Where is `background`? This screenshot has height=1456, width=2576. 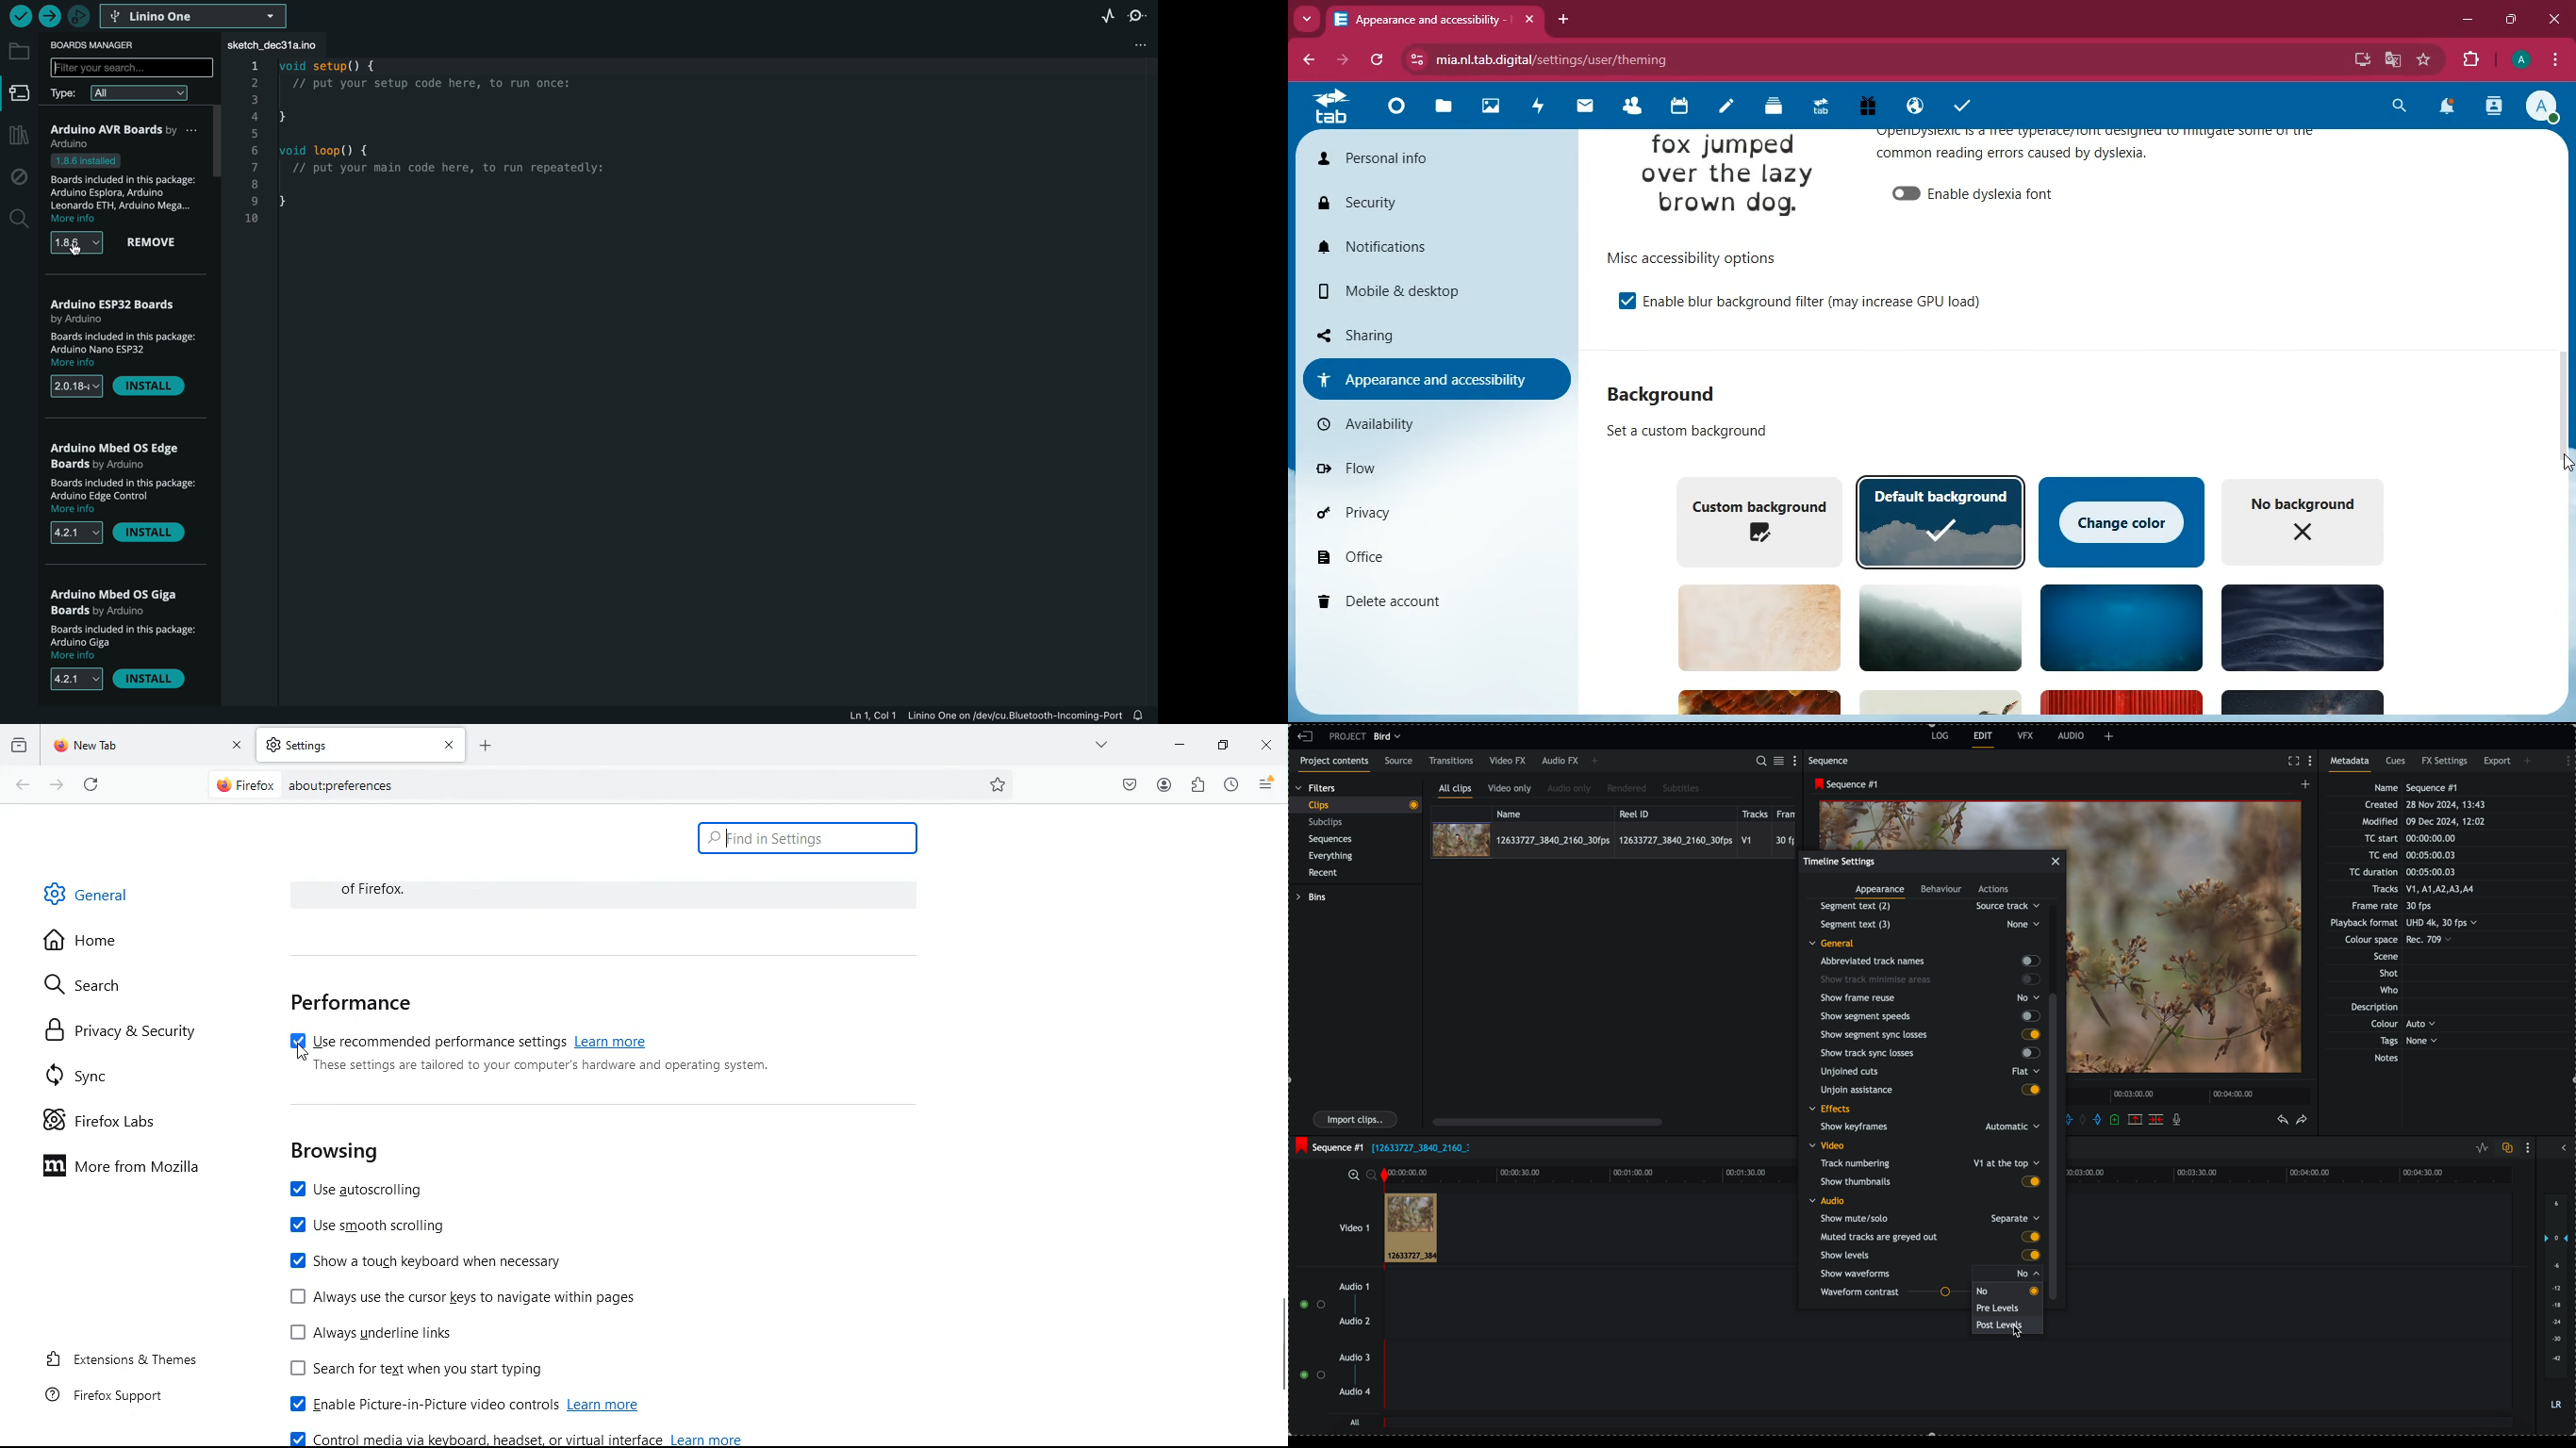 background is located at coordinates (2117, 627).